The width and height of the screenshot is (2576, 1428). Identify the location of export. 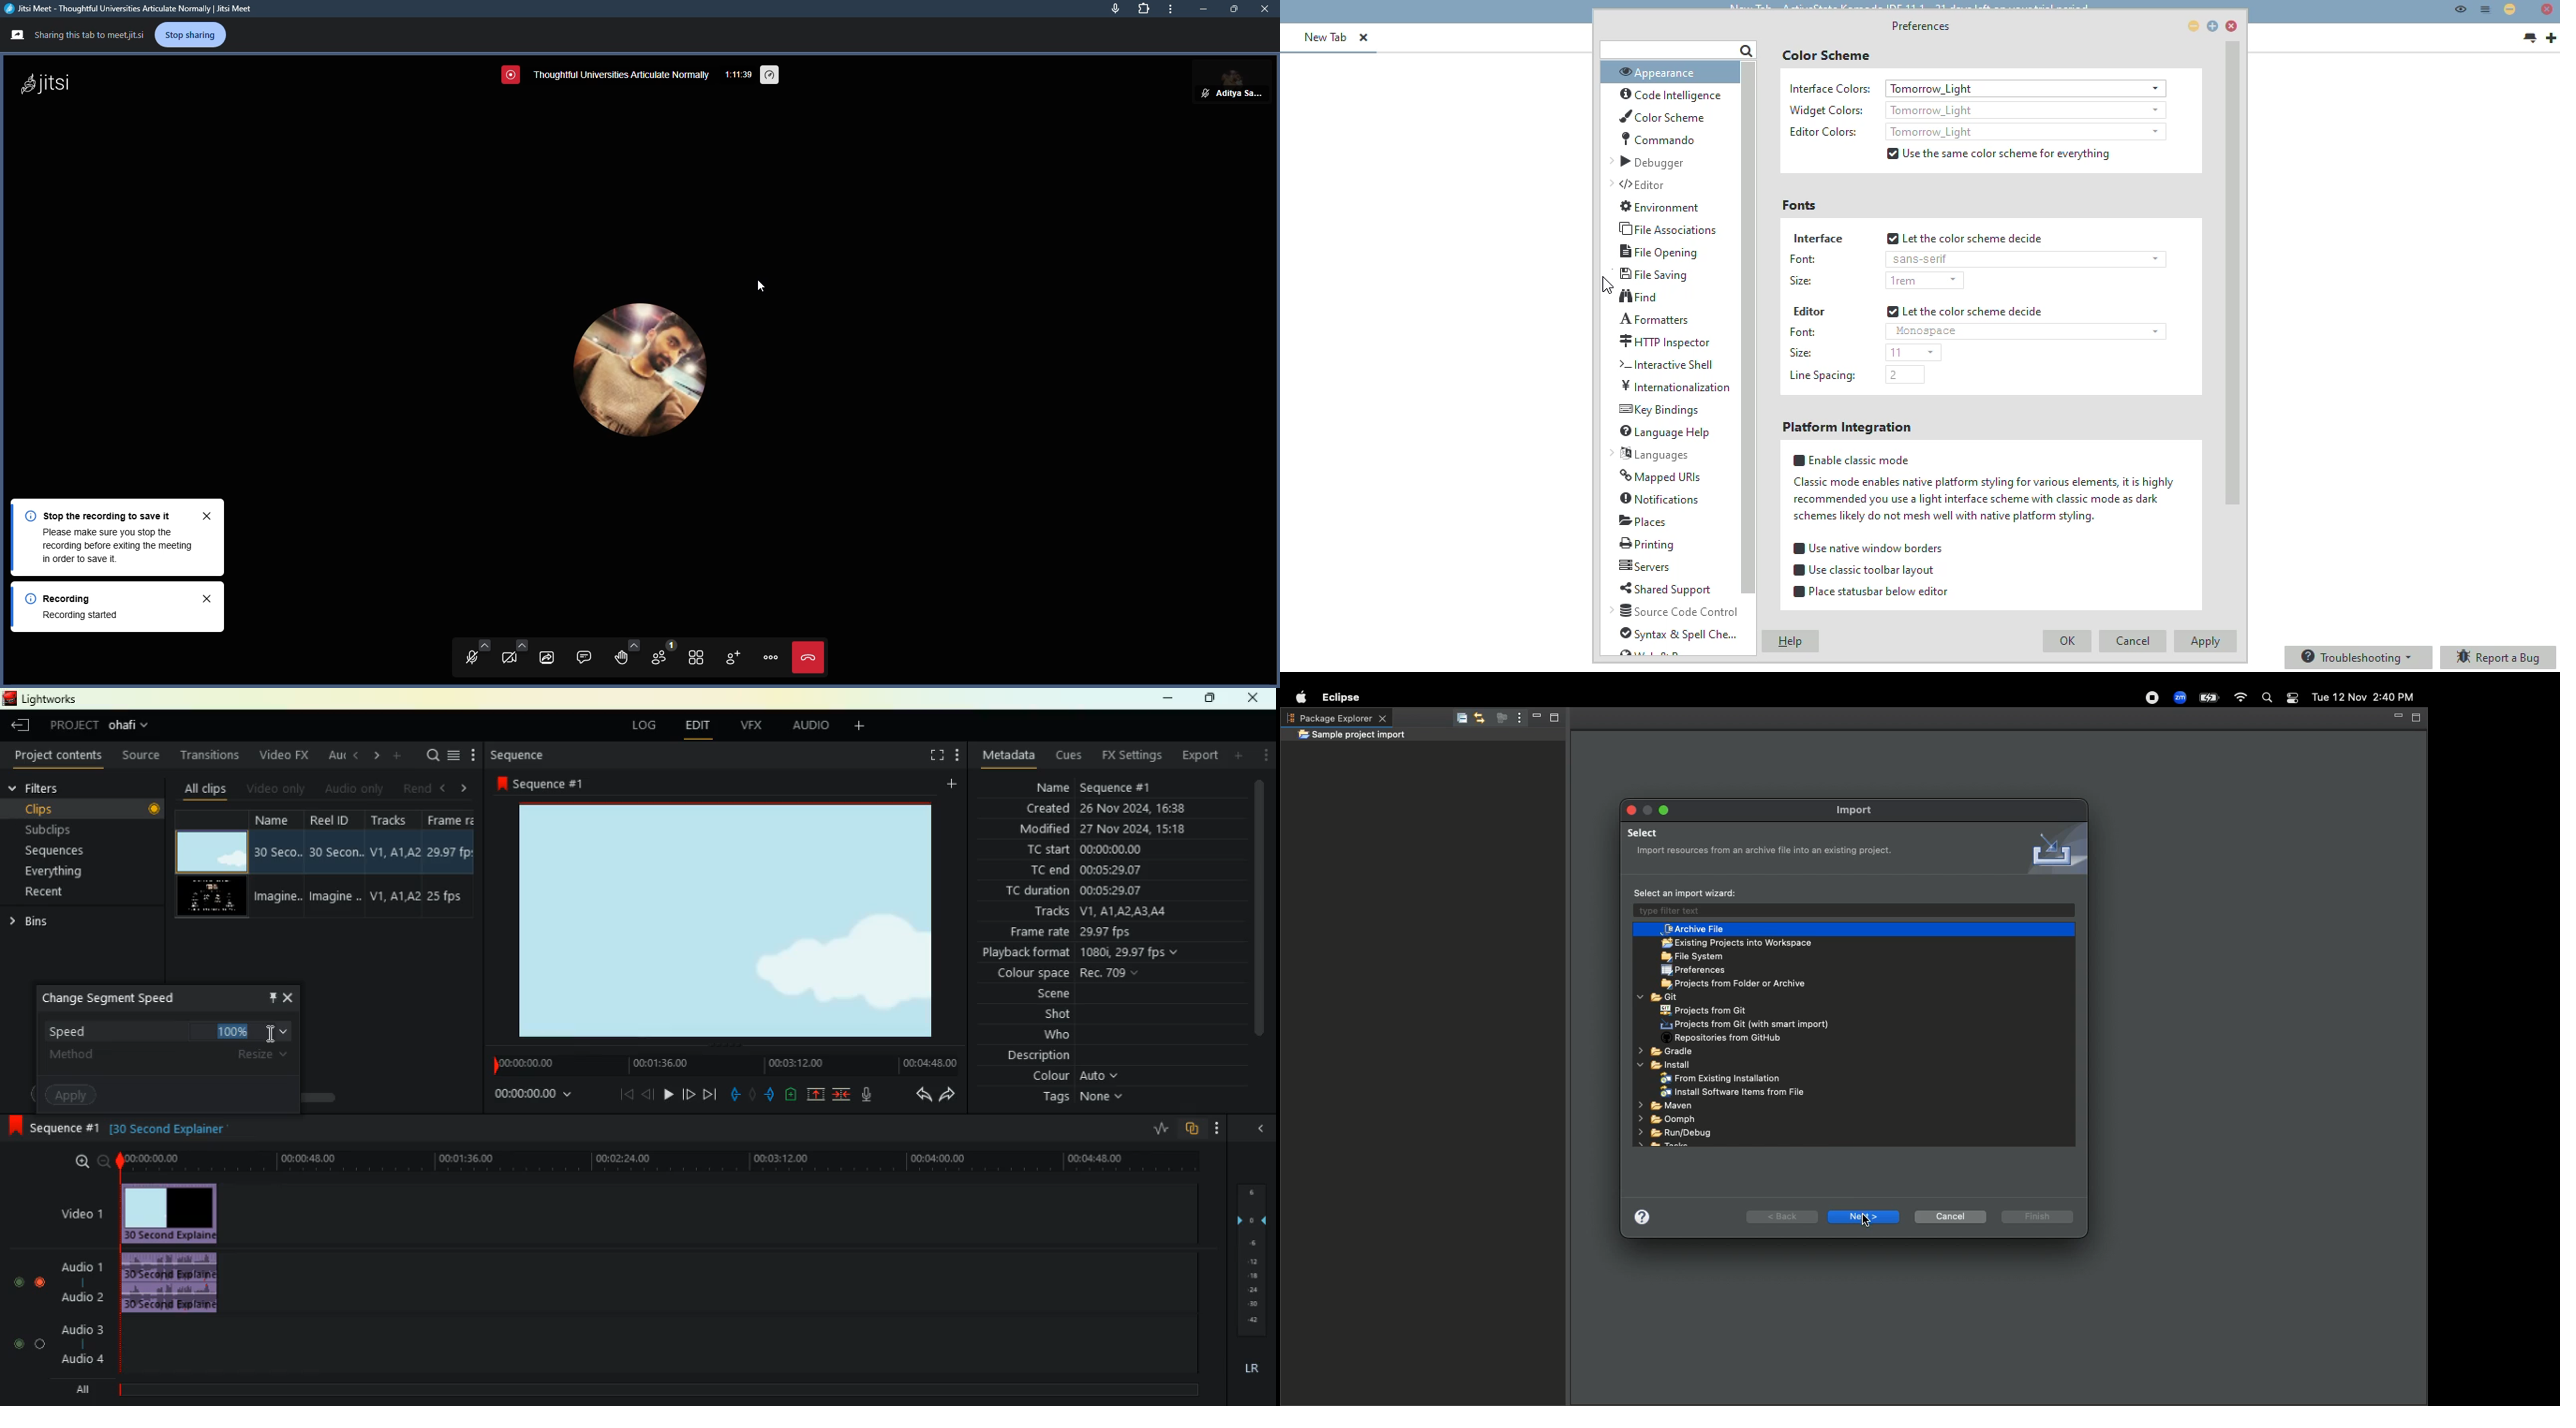
(1200, 756).